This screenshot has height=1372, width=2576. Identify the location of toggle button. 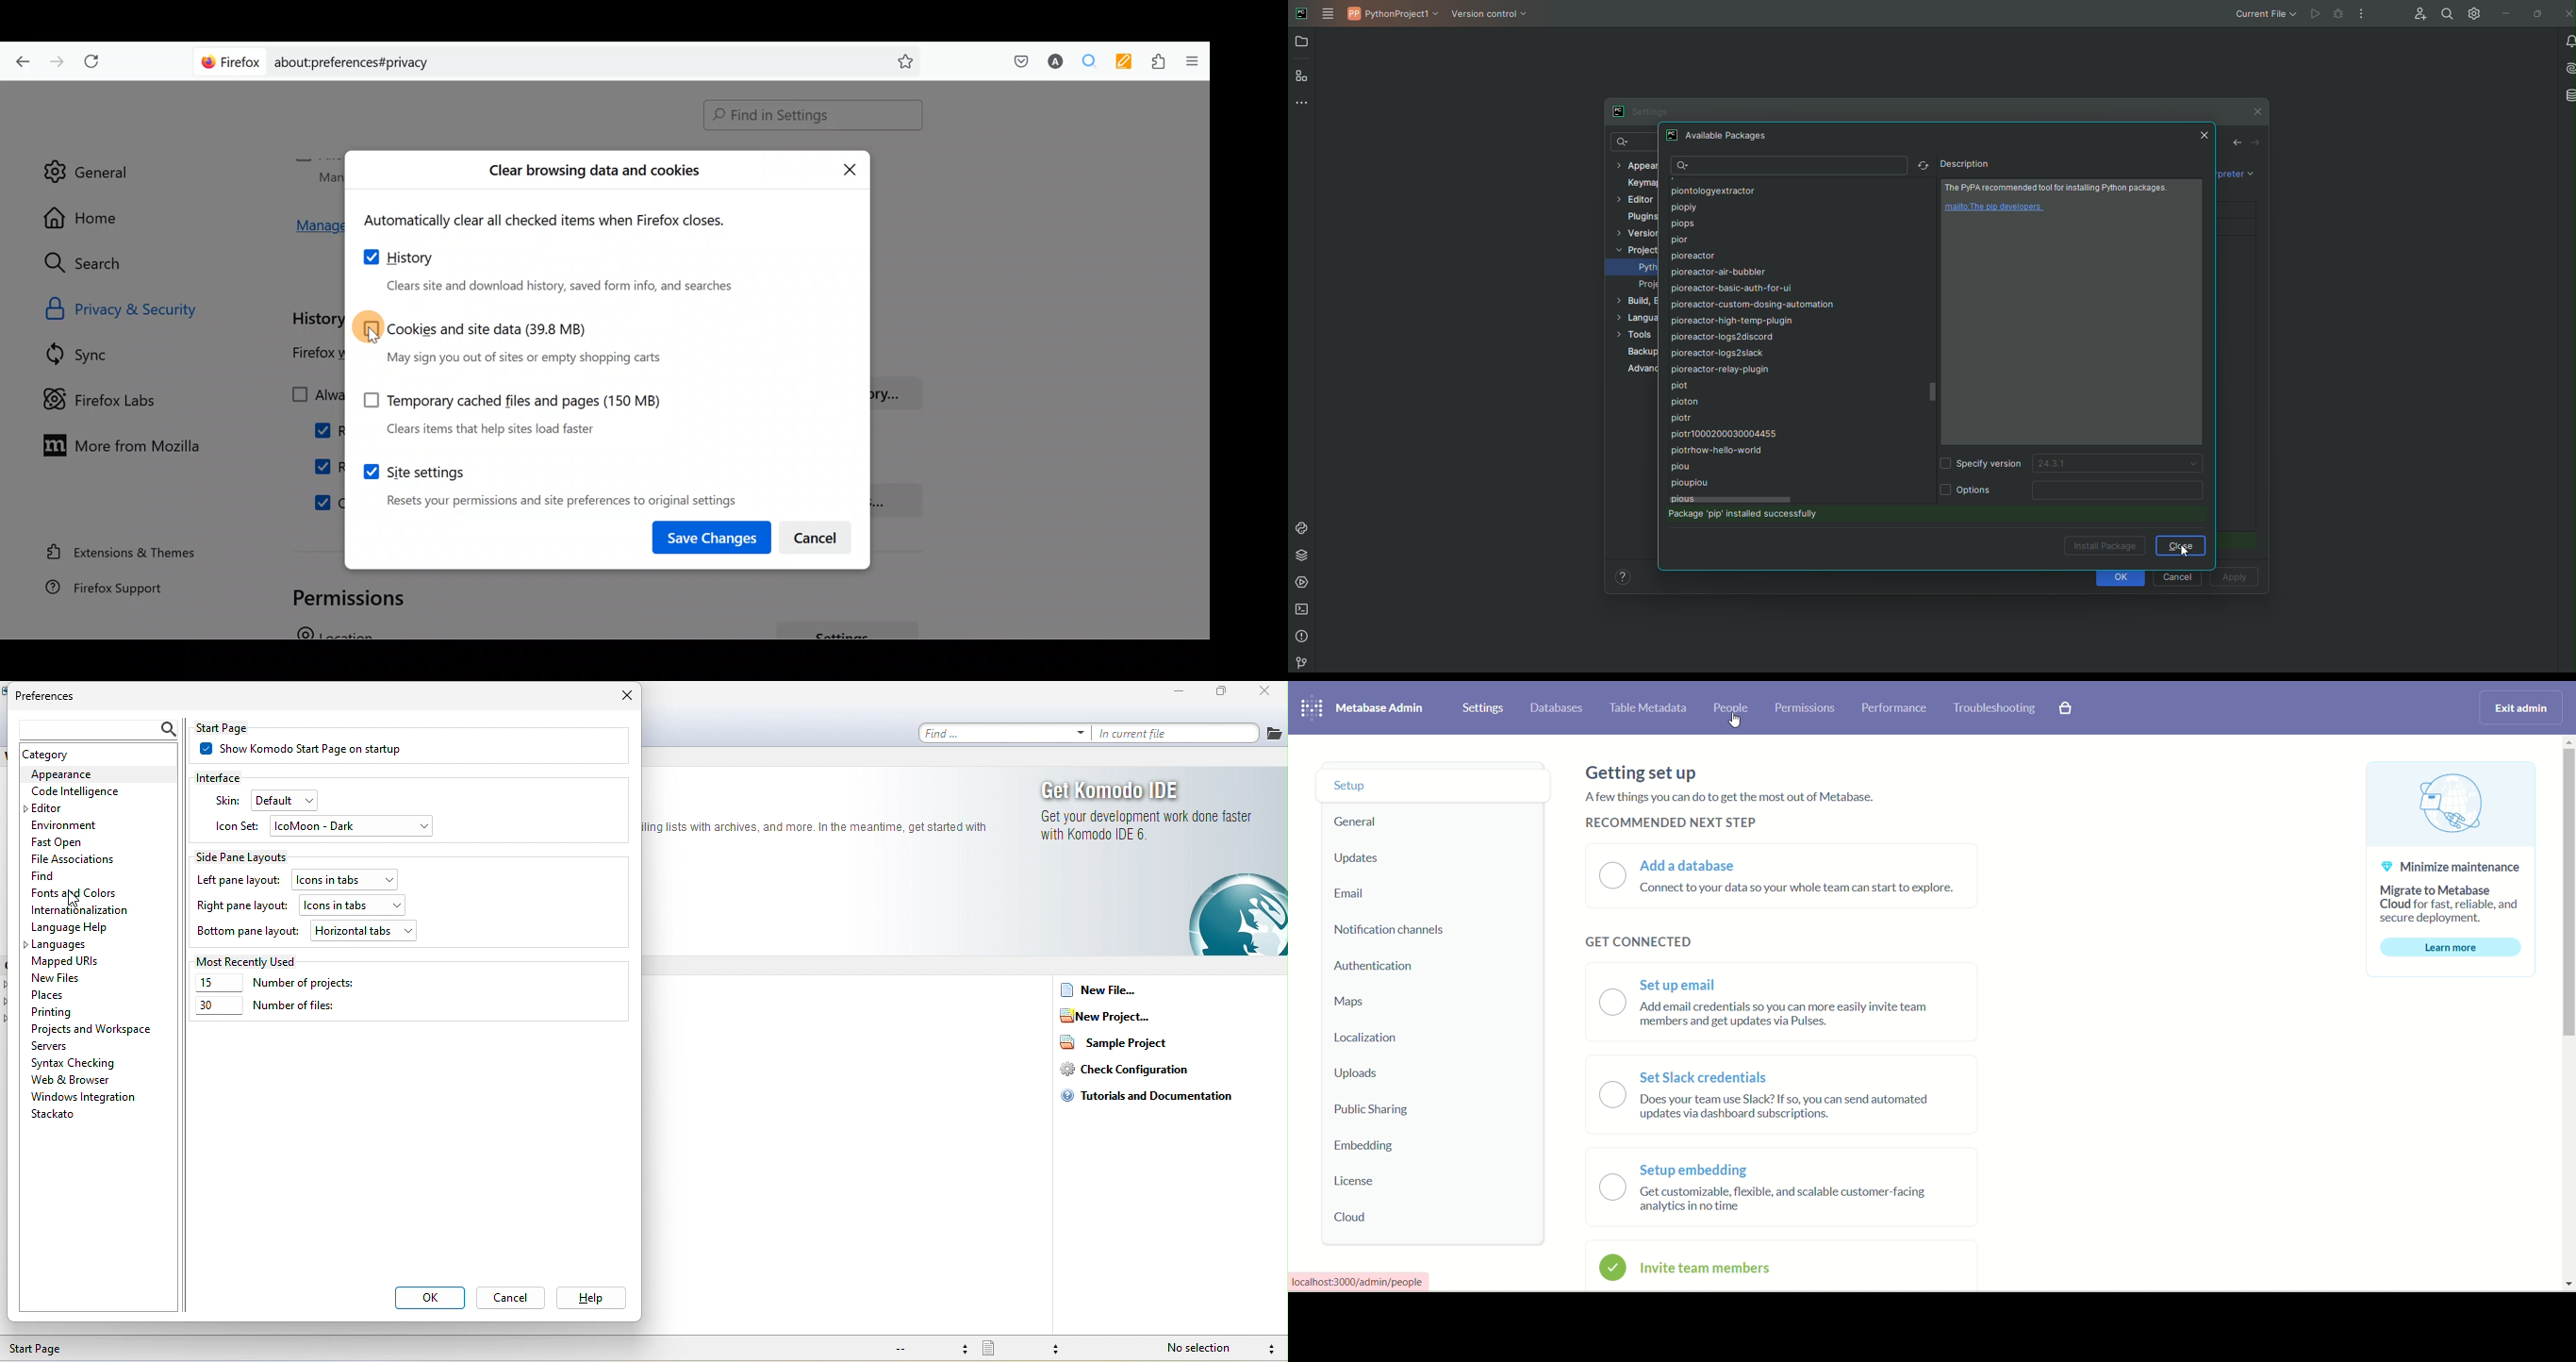
(1611, 875).